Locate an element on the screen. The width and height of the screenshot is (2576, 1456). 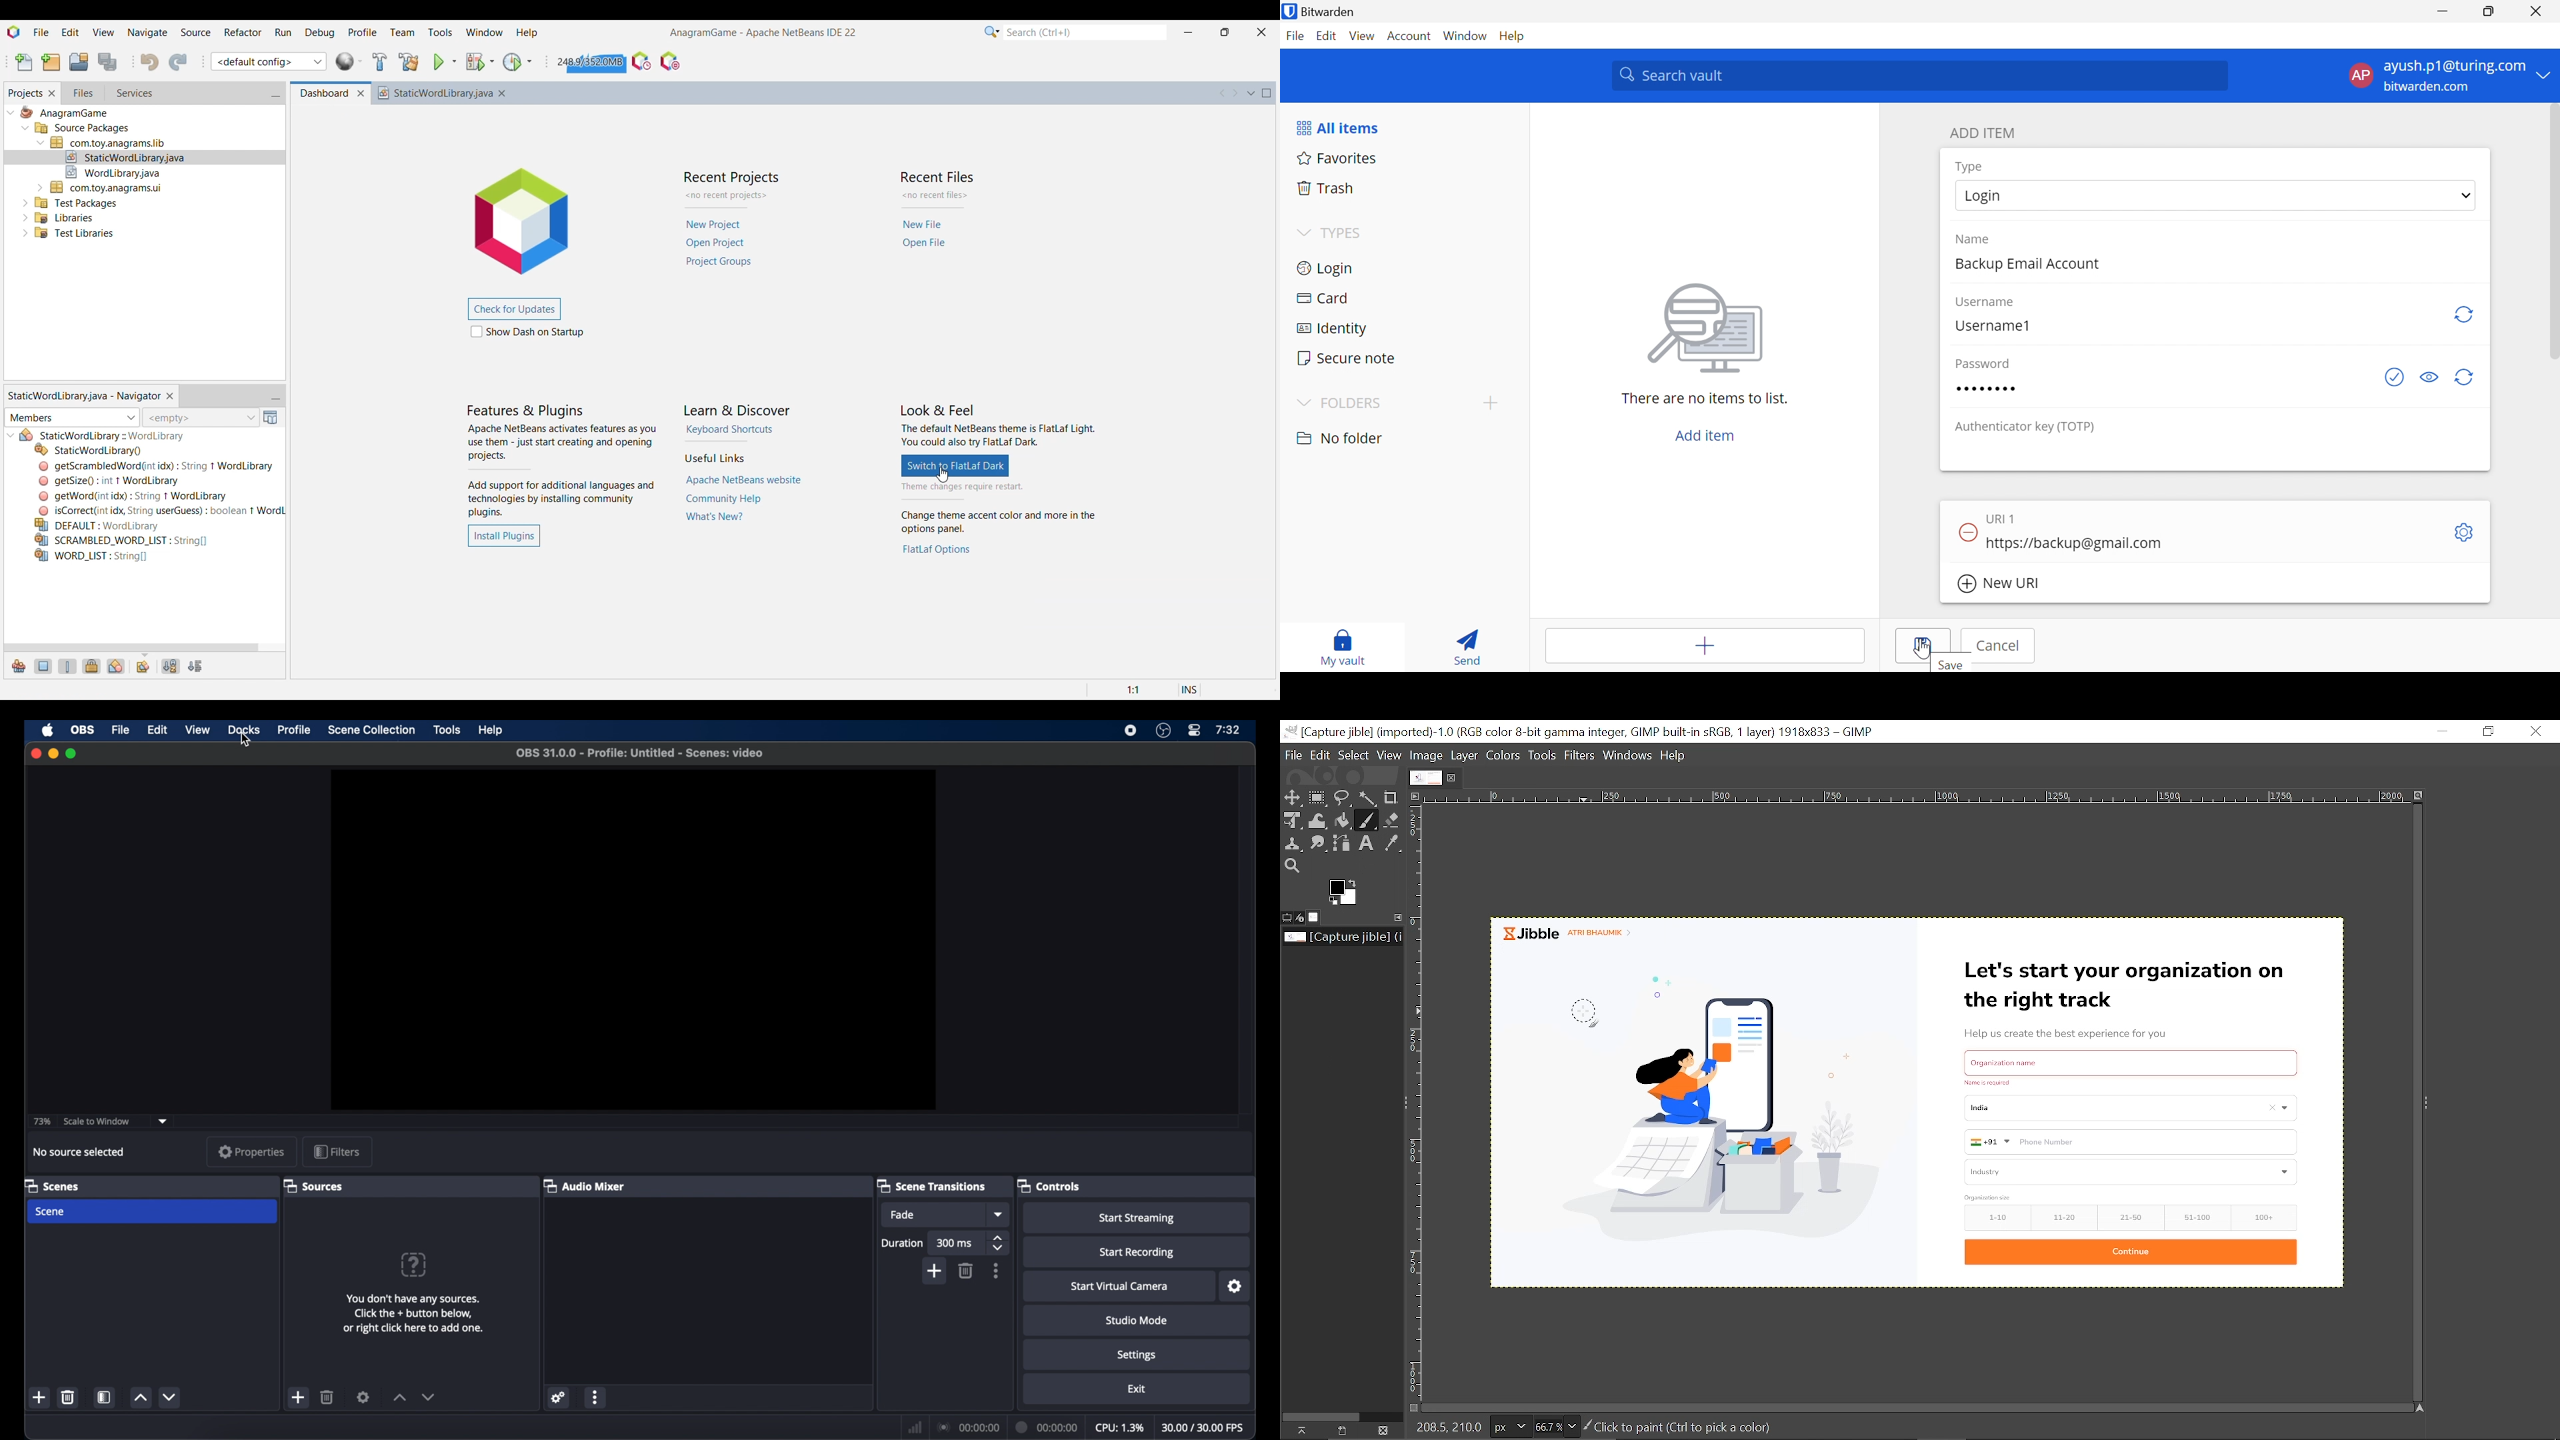
tools is located at coordinates (447, 730).